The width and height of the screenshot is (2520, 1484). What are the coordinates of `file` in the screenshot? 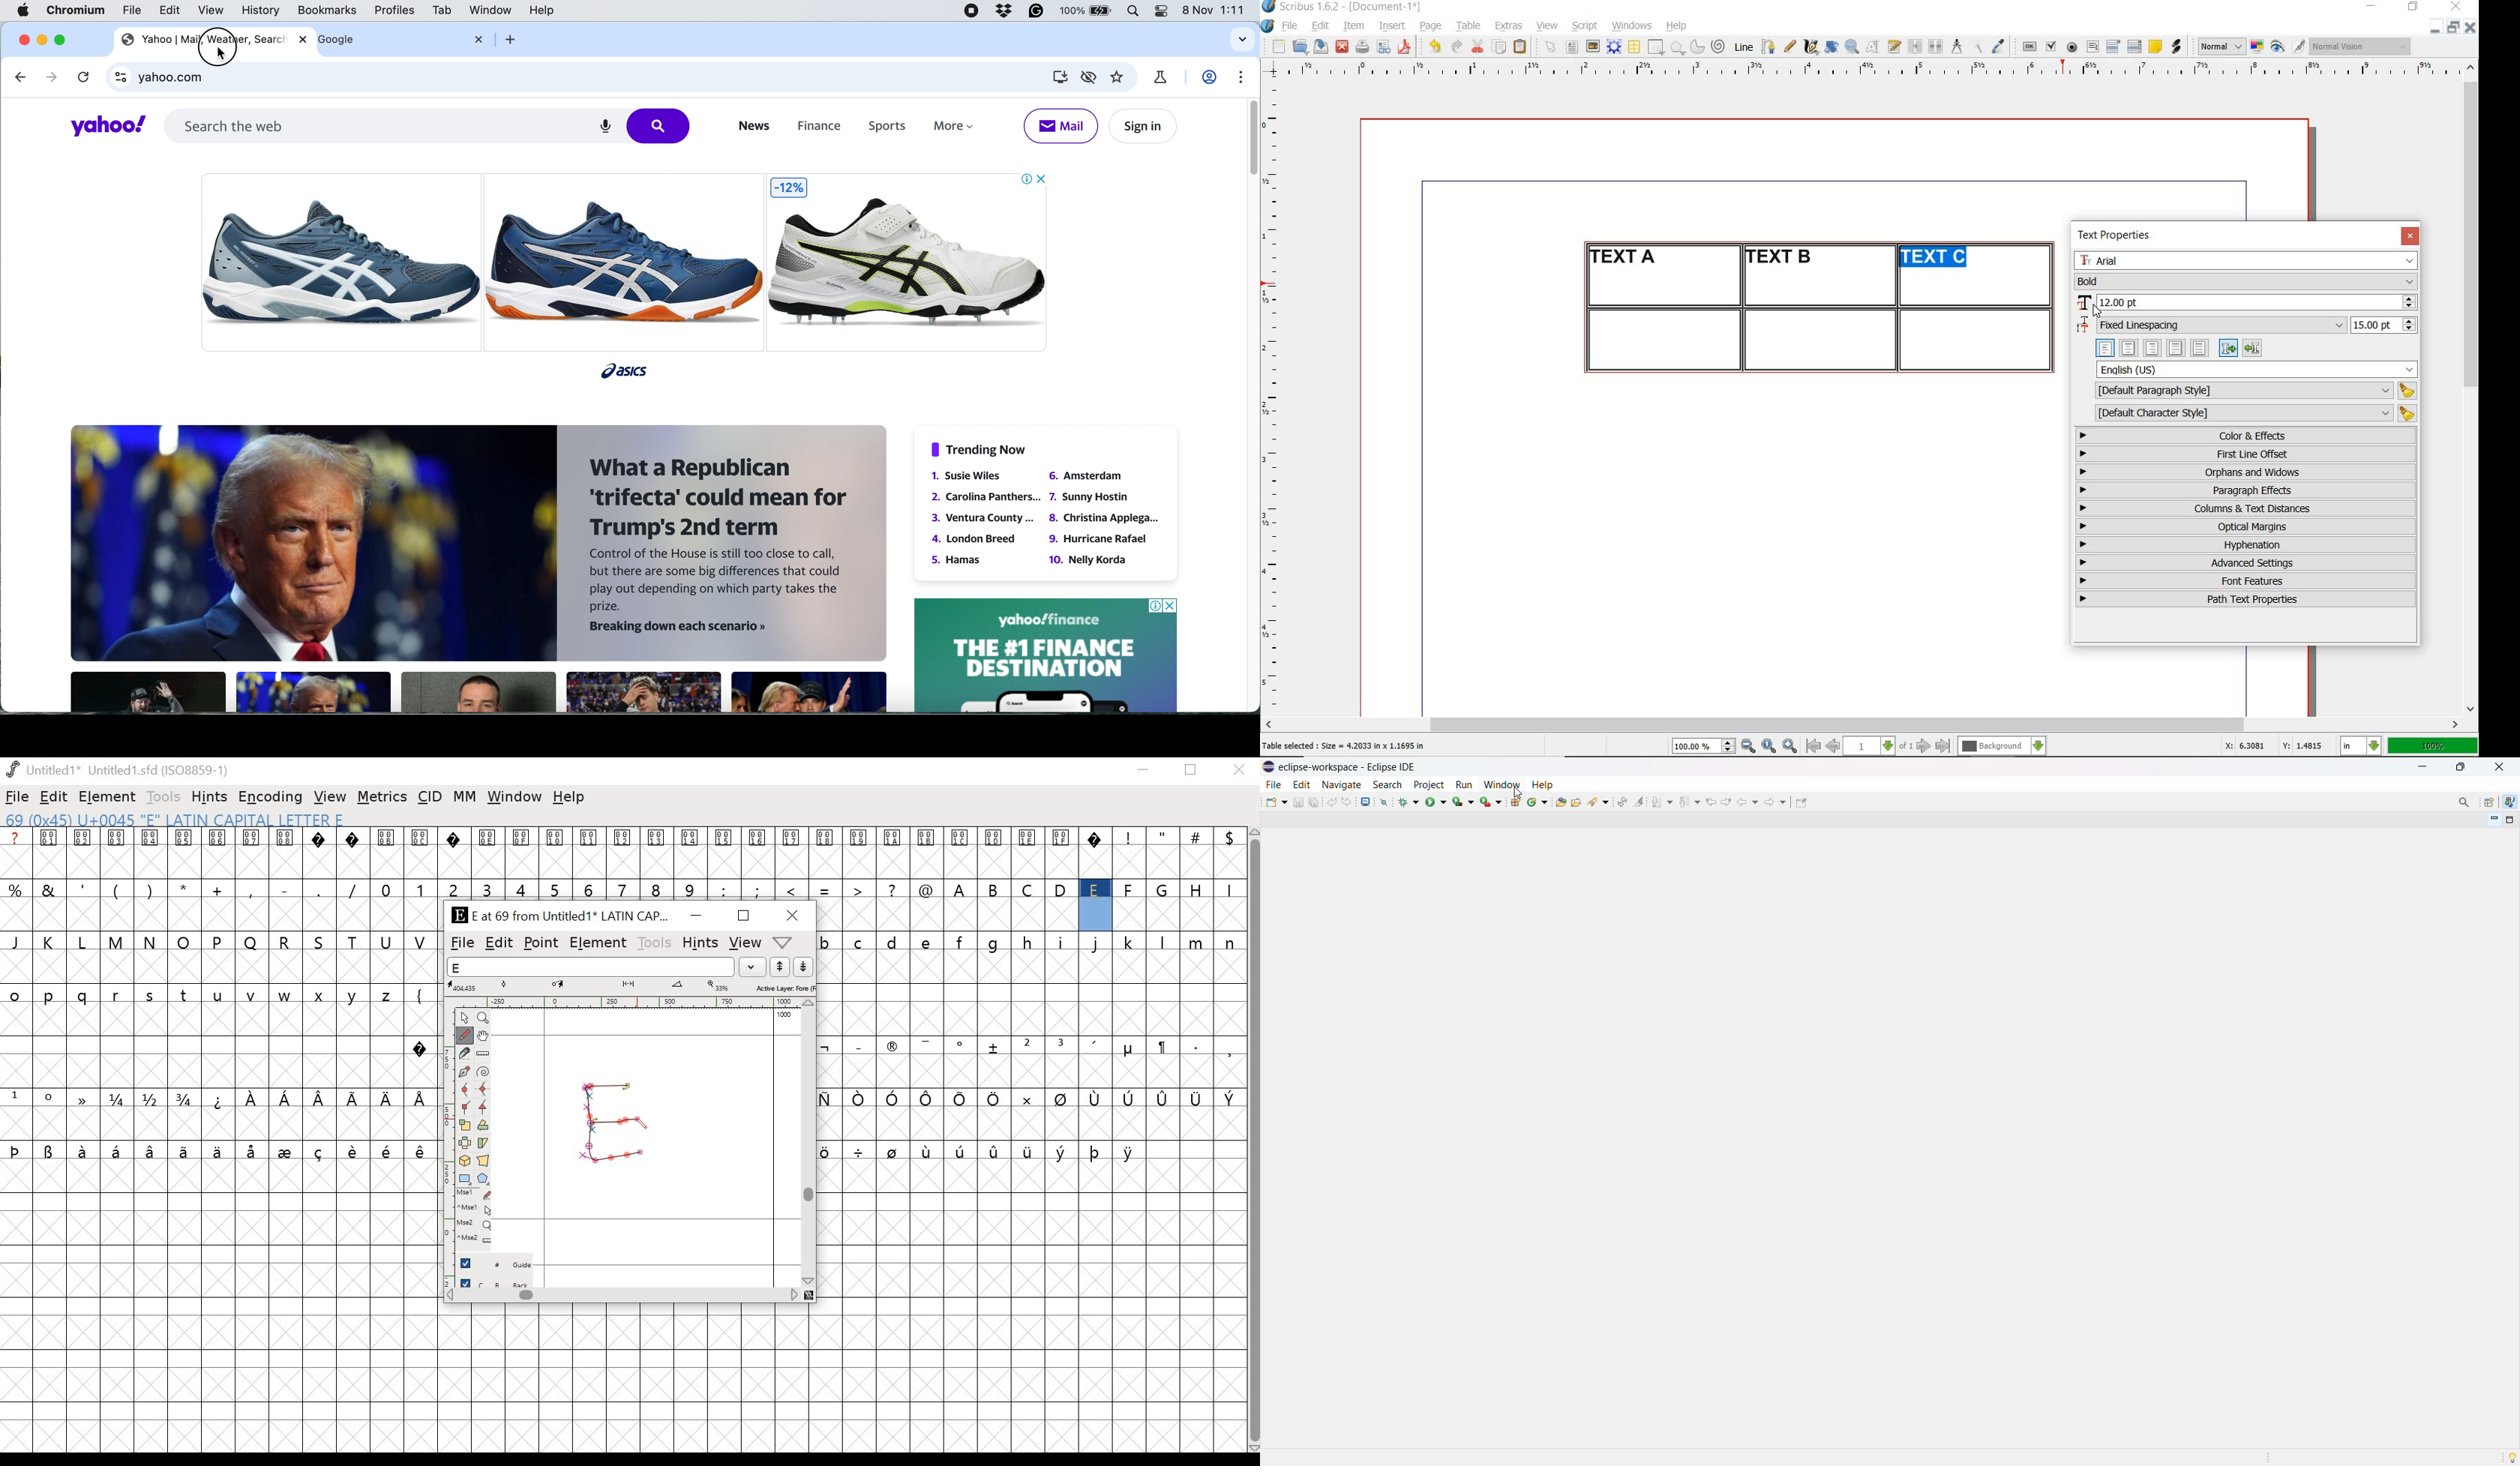 It's located at (132, 13).